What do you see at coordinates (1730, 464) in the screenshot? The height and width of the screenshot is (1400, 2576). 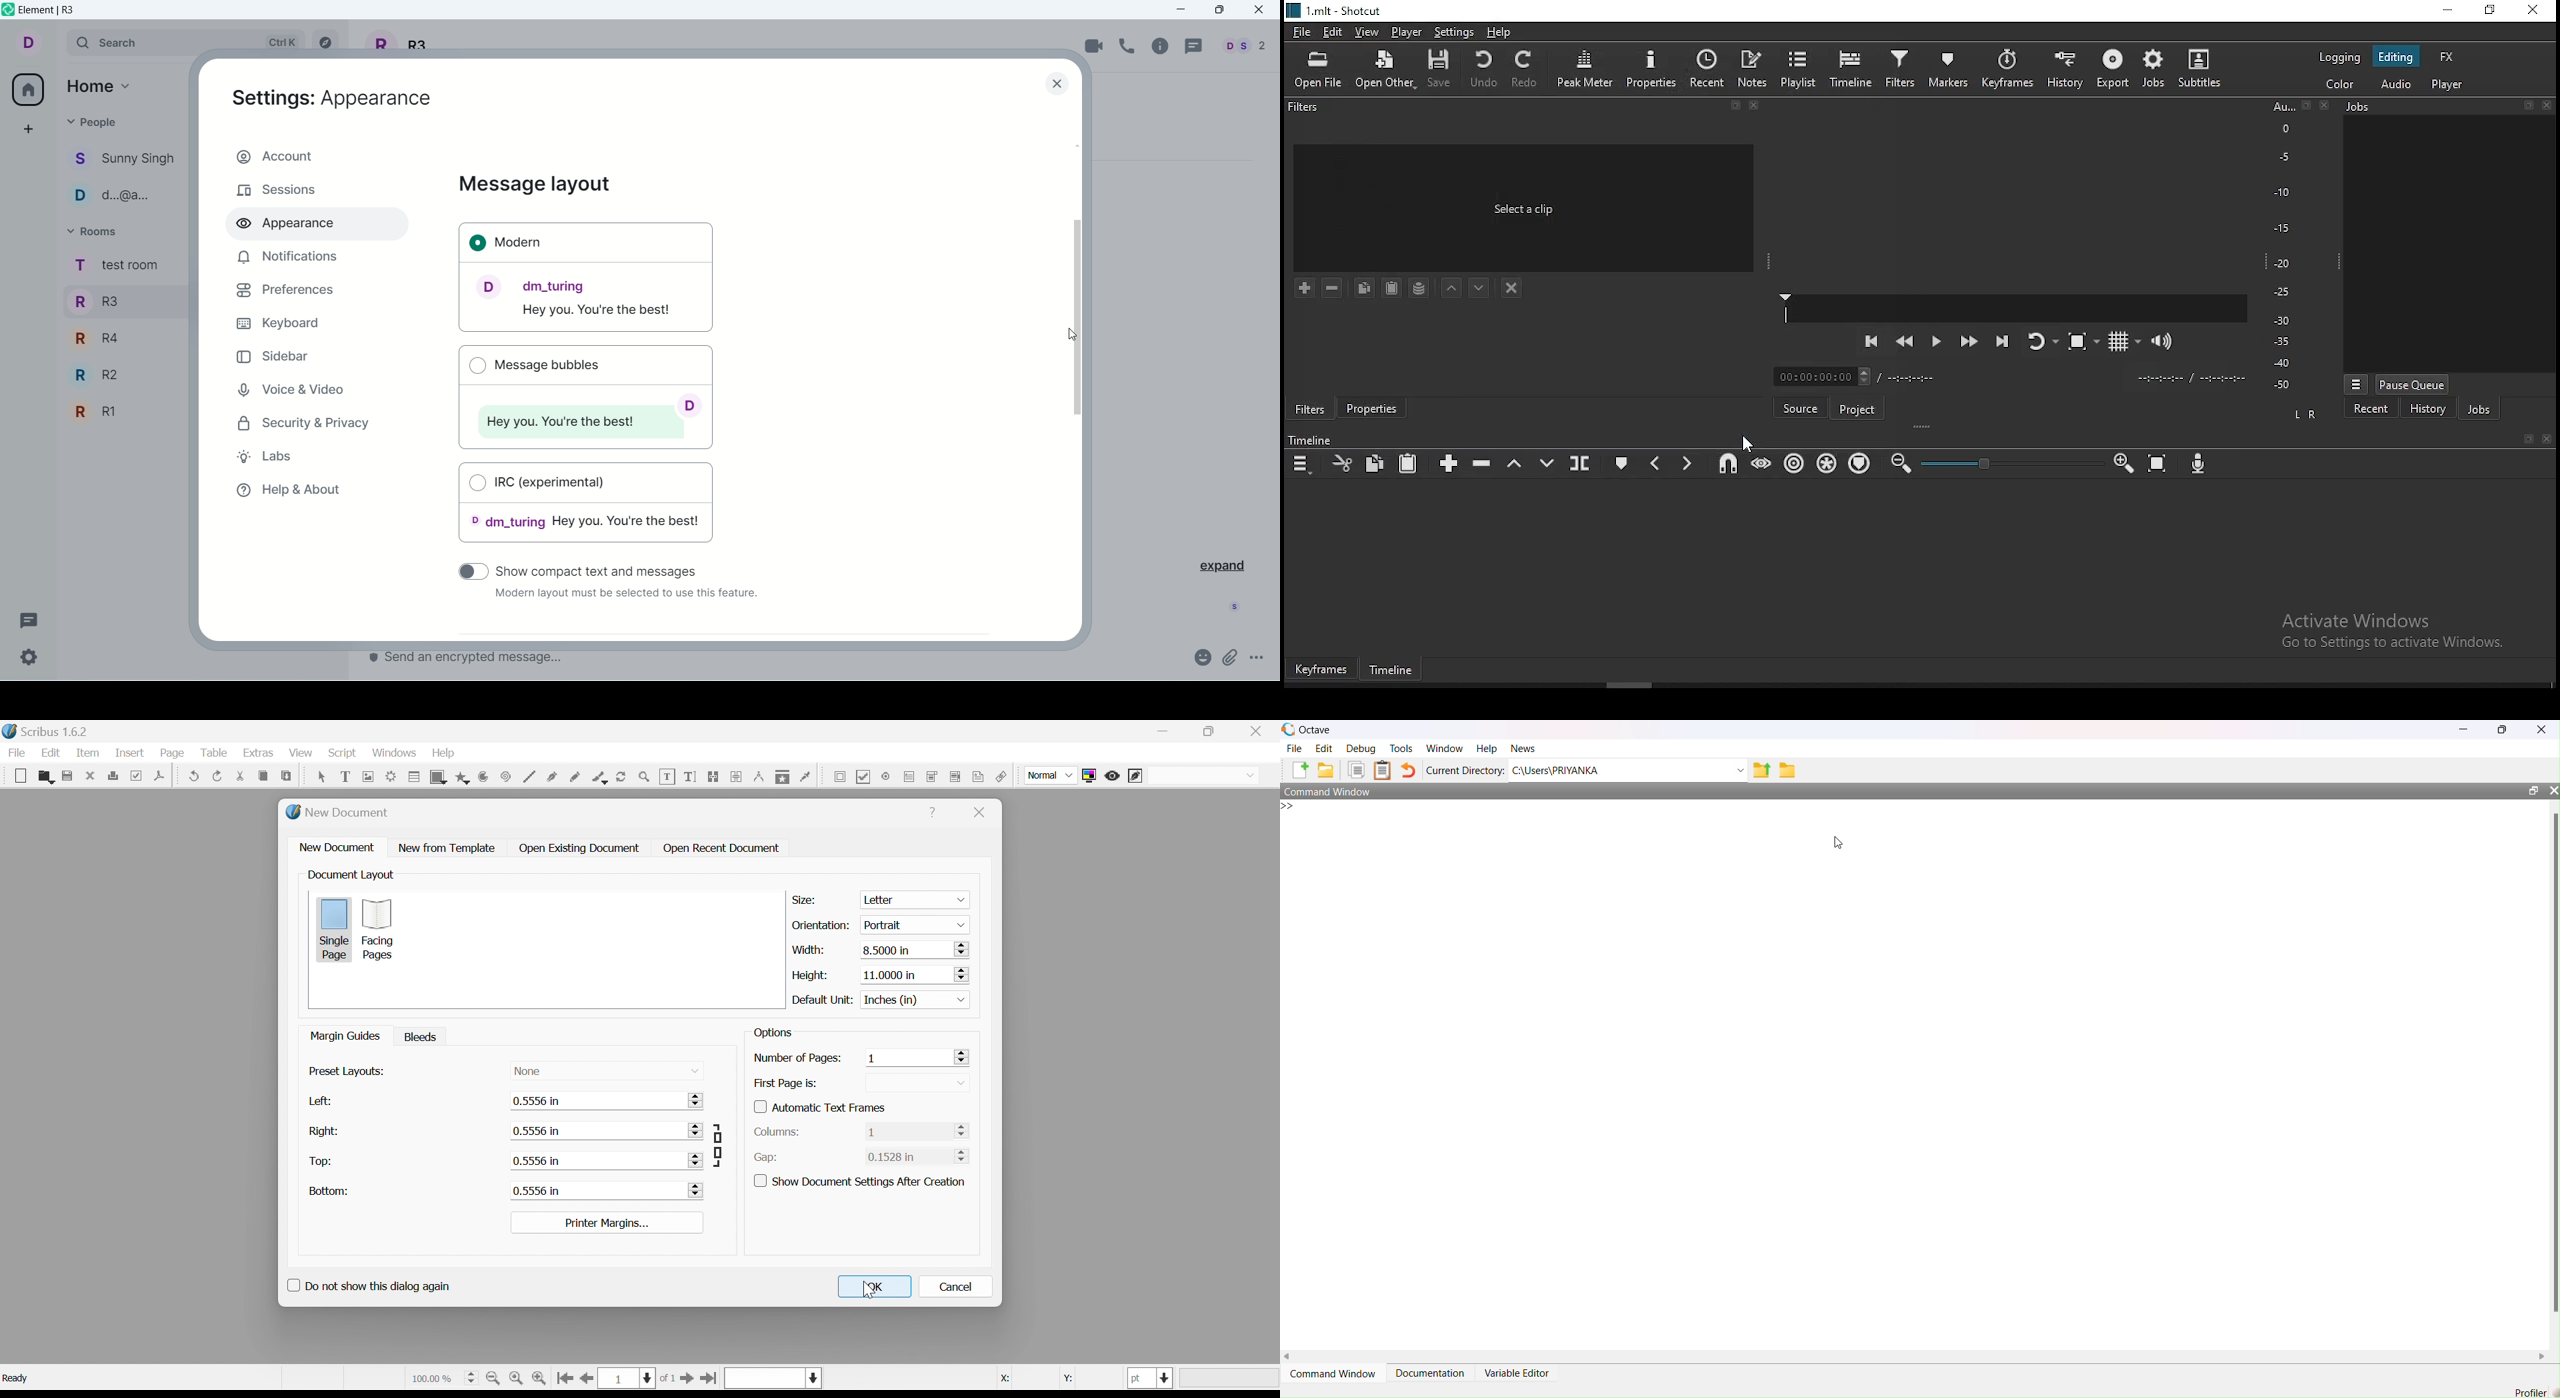 I see `snap` at bounding box center [1730, 464].